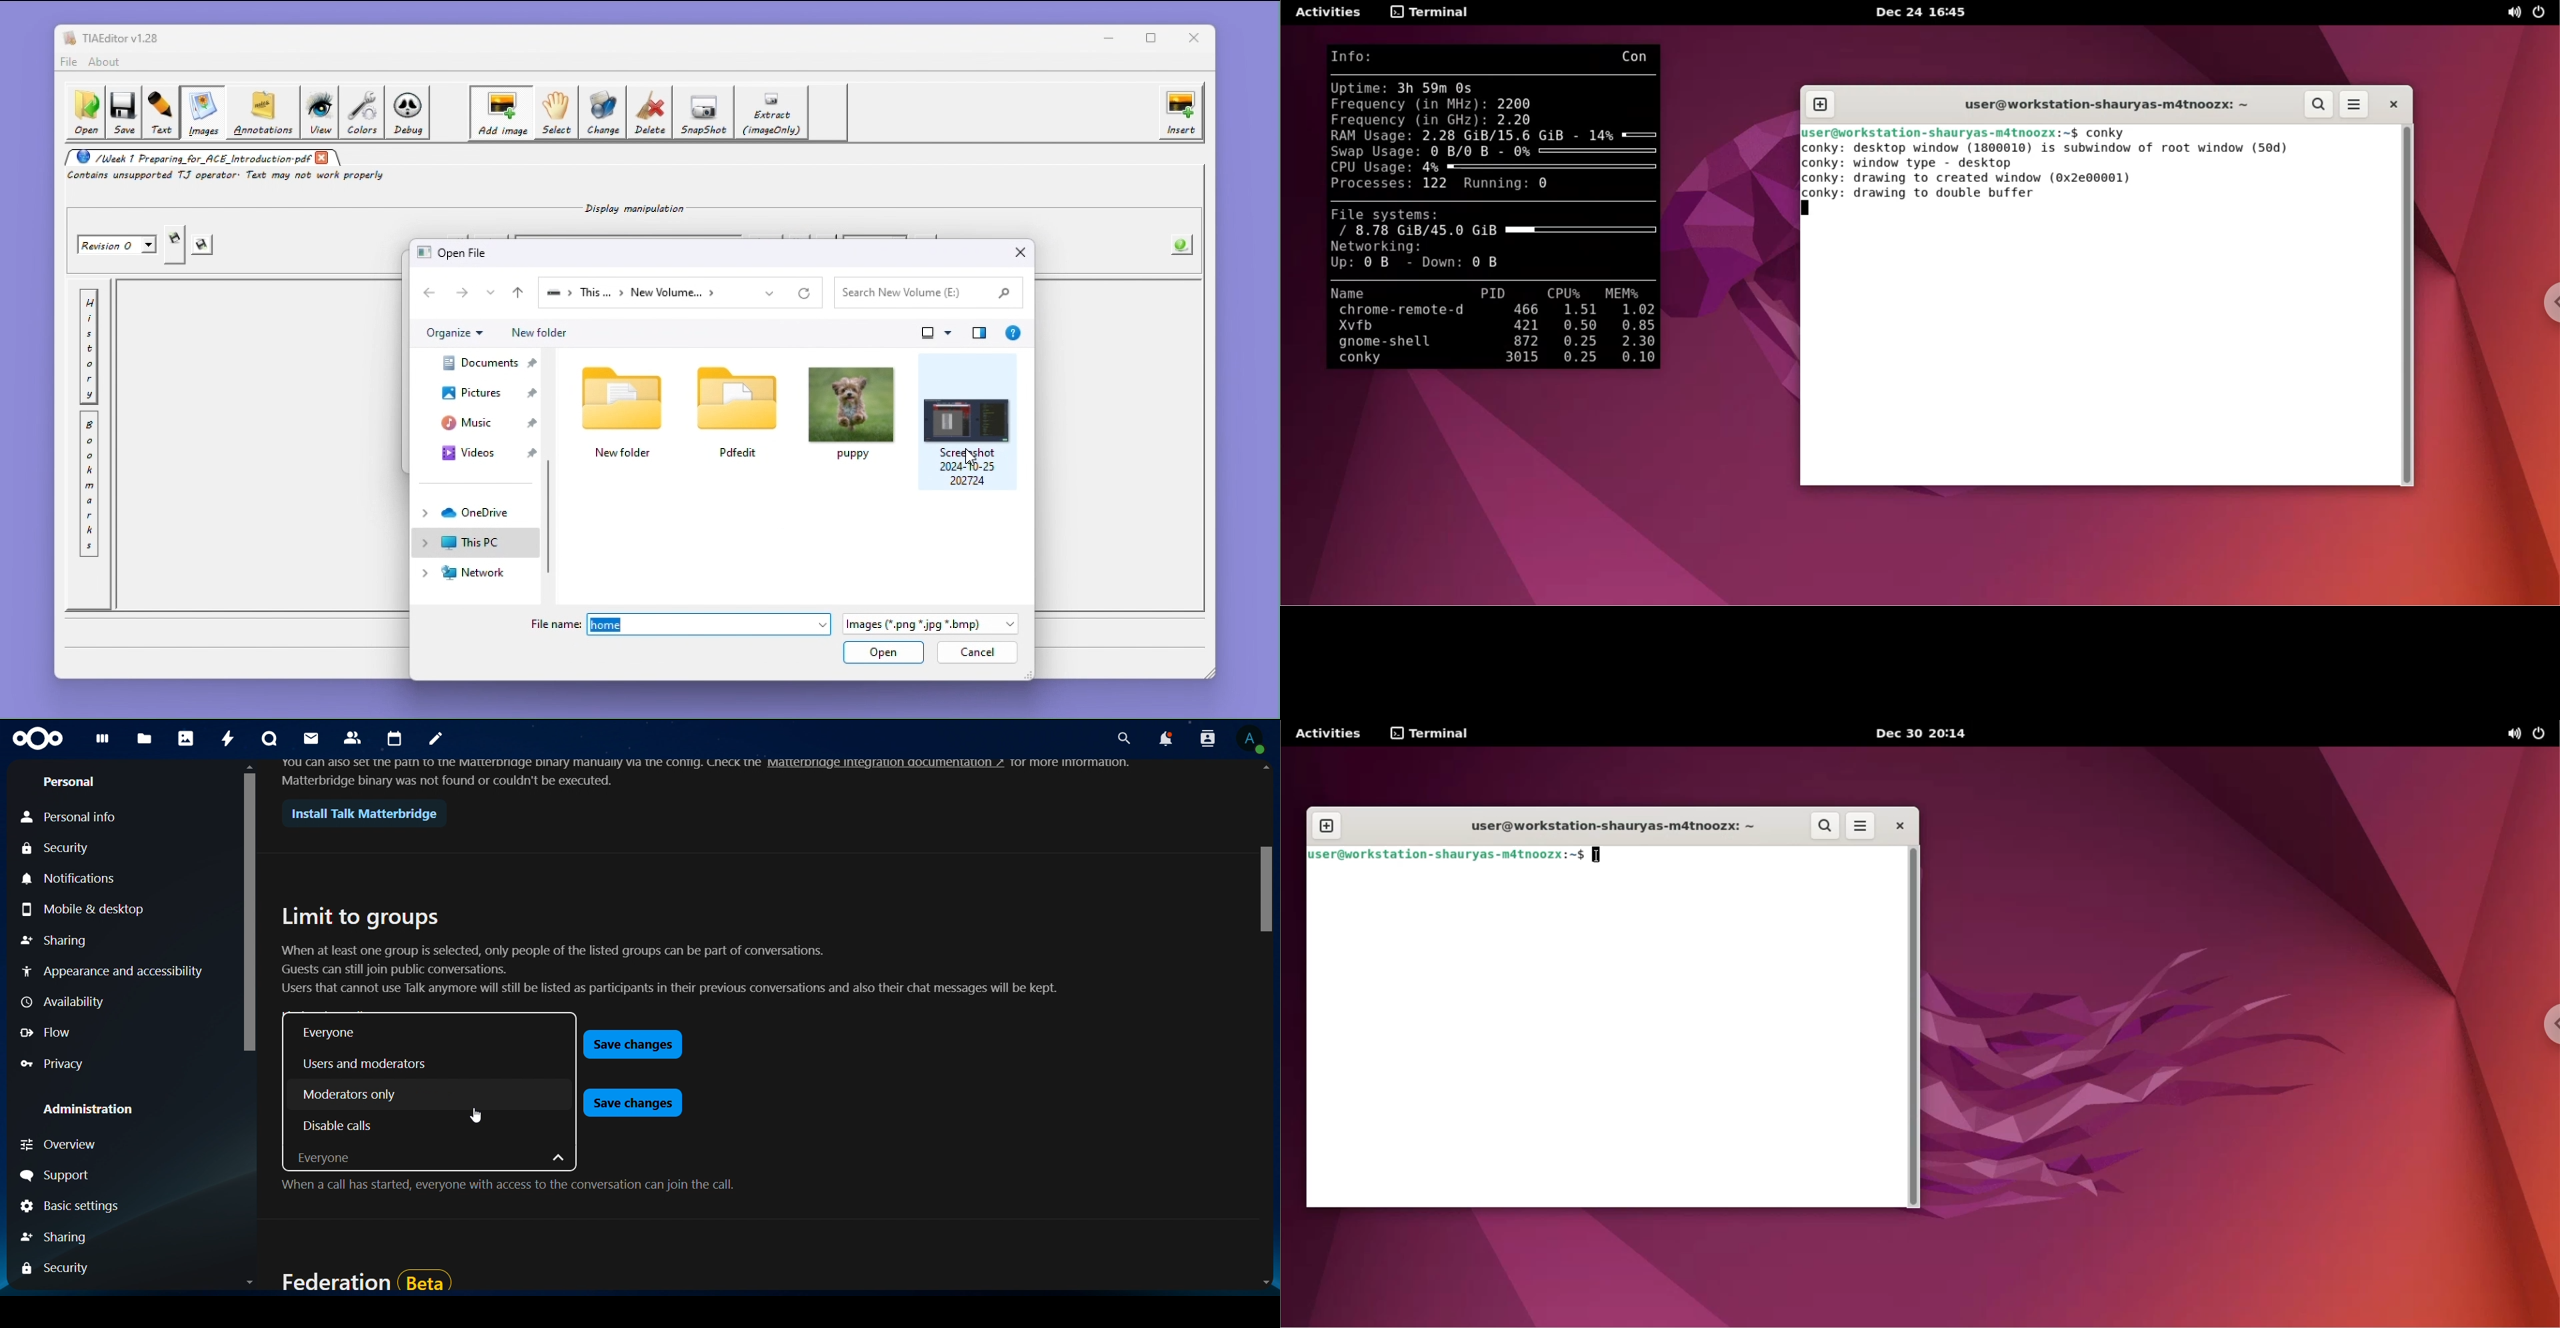 The height and width of the screenshot is (1344, 2576). Describe the element at coordinates (114, 973) in the screenshot. I see `Appearence` at that location.